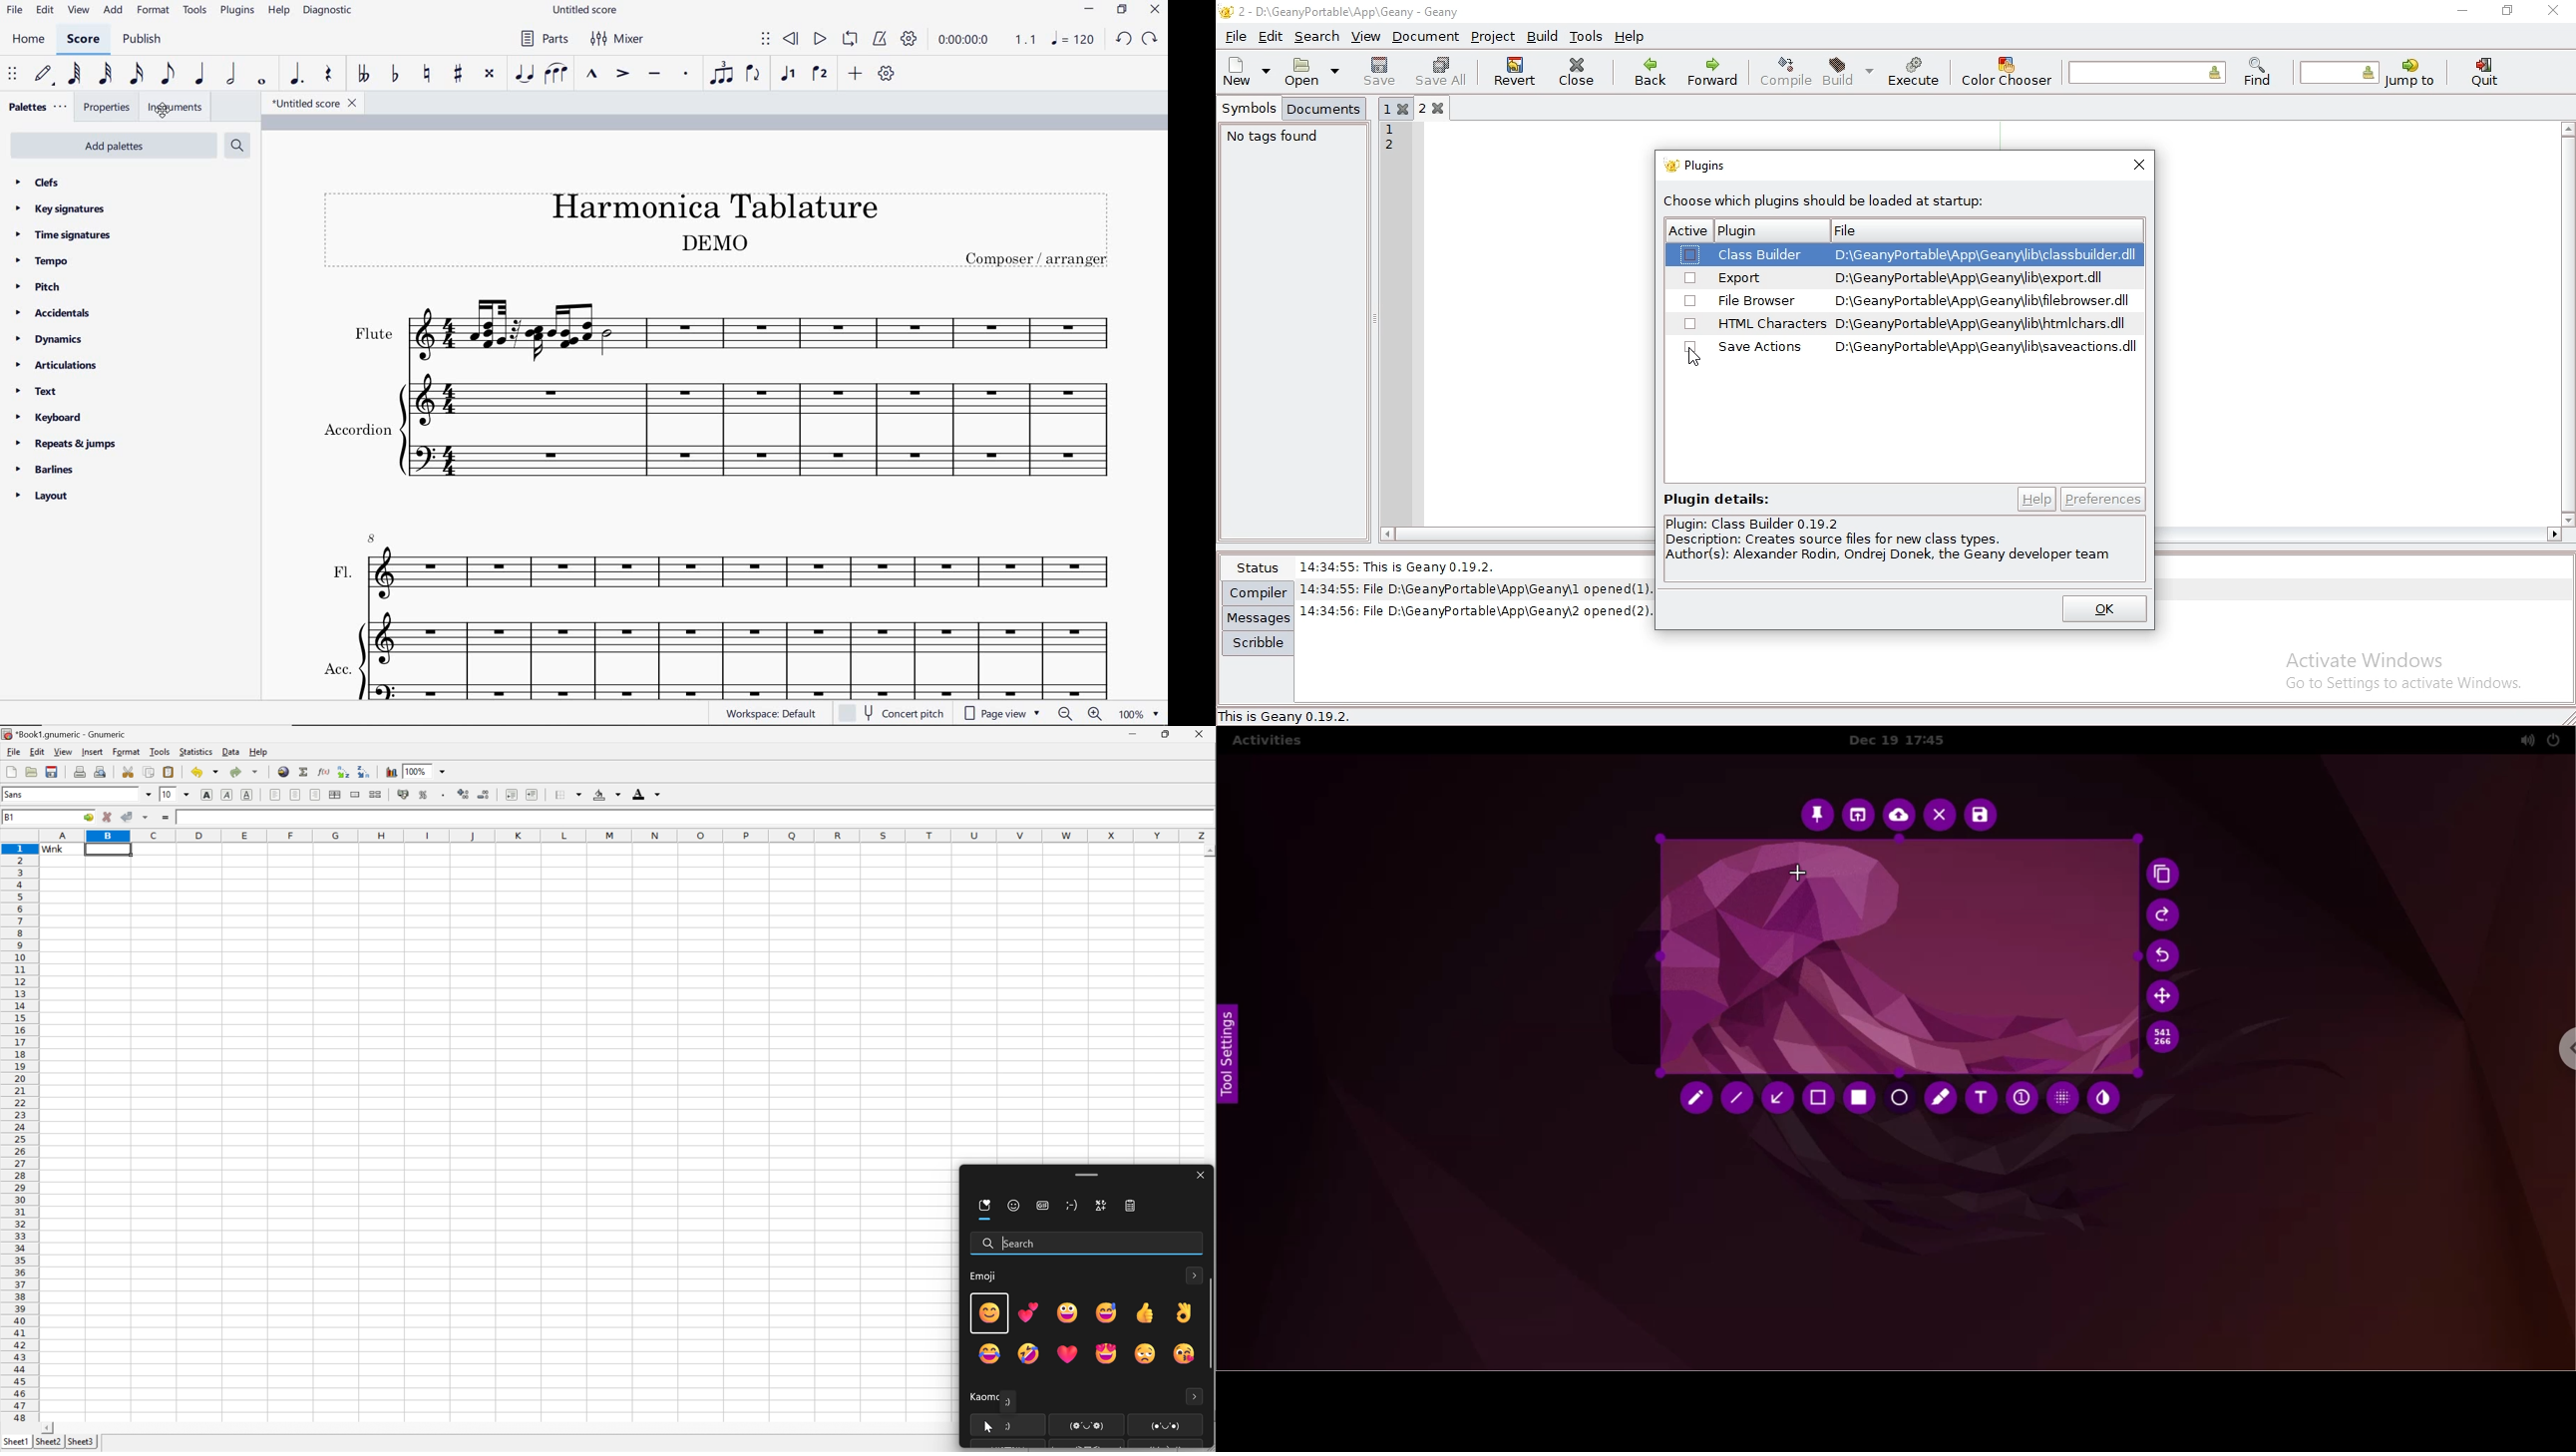 The image size is (2576, 1456). I want to click on emoji, so click(985, 1278).